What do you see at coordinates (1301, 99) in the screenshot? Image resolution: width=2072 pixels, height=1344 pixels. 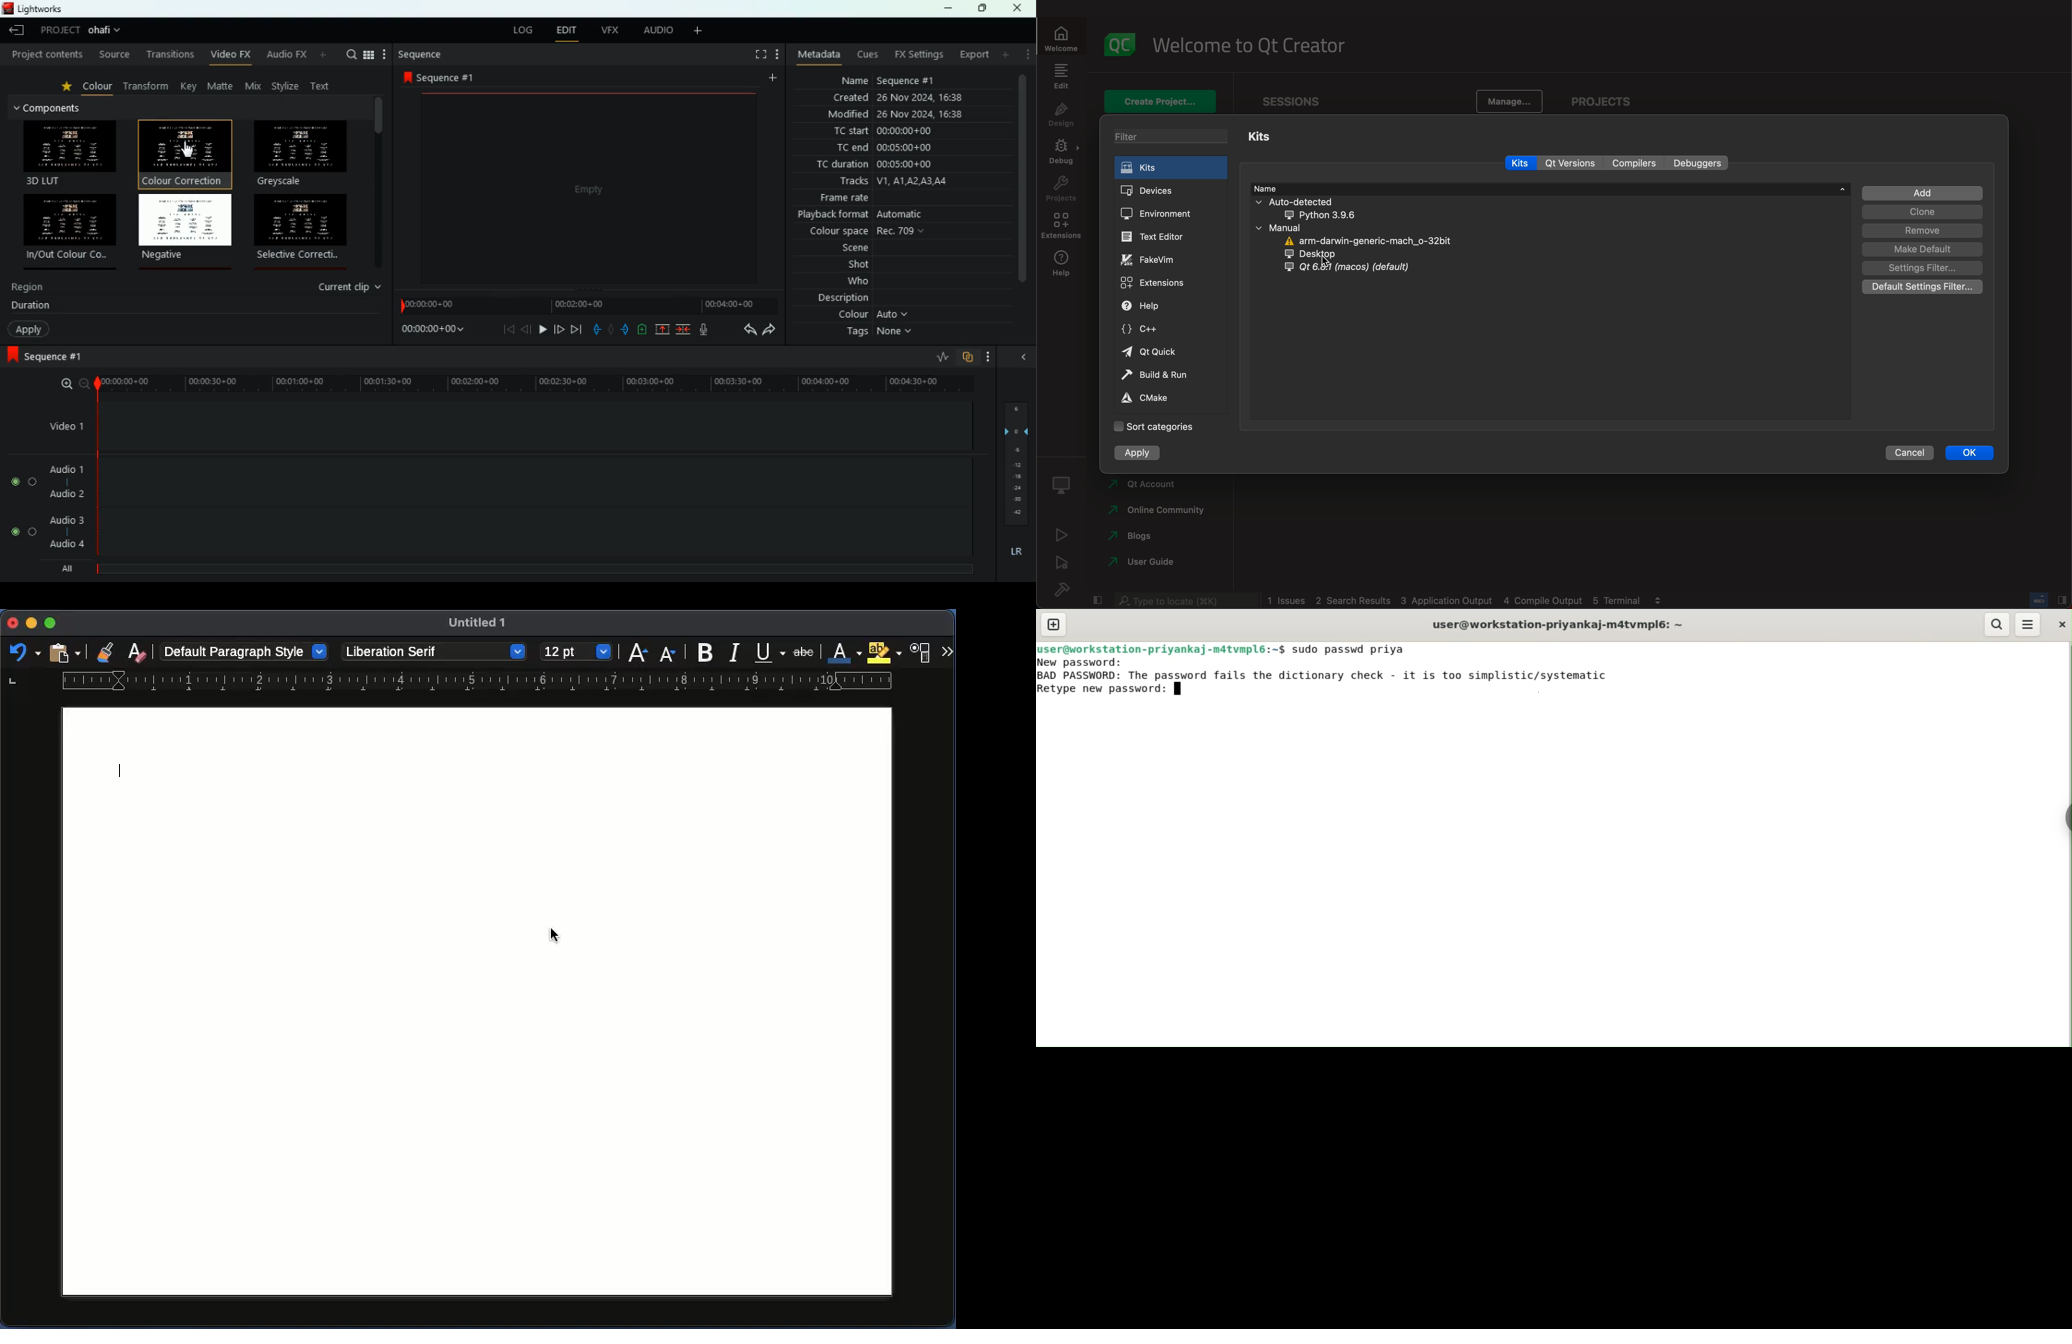 I see `Sessions` at bounding box center [1301, 99].